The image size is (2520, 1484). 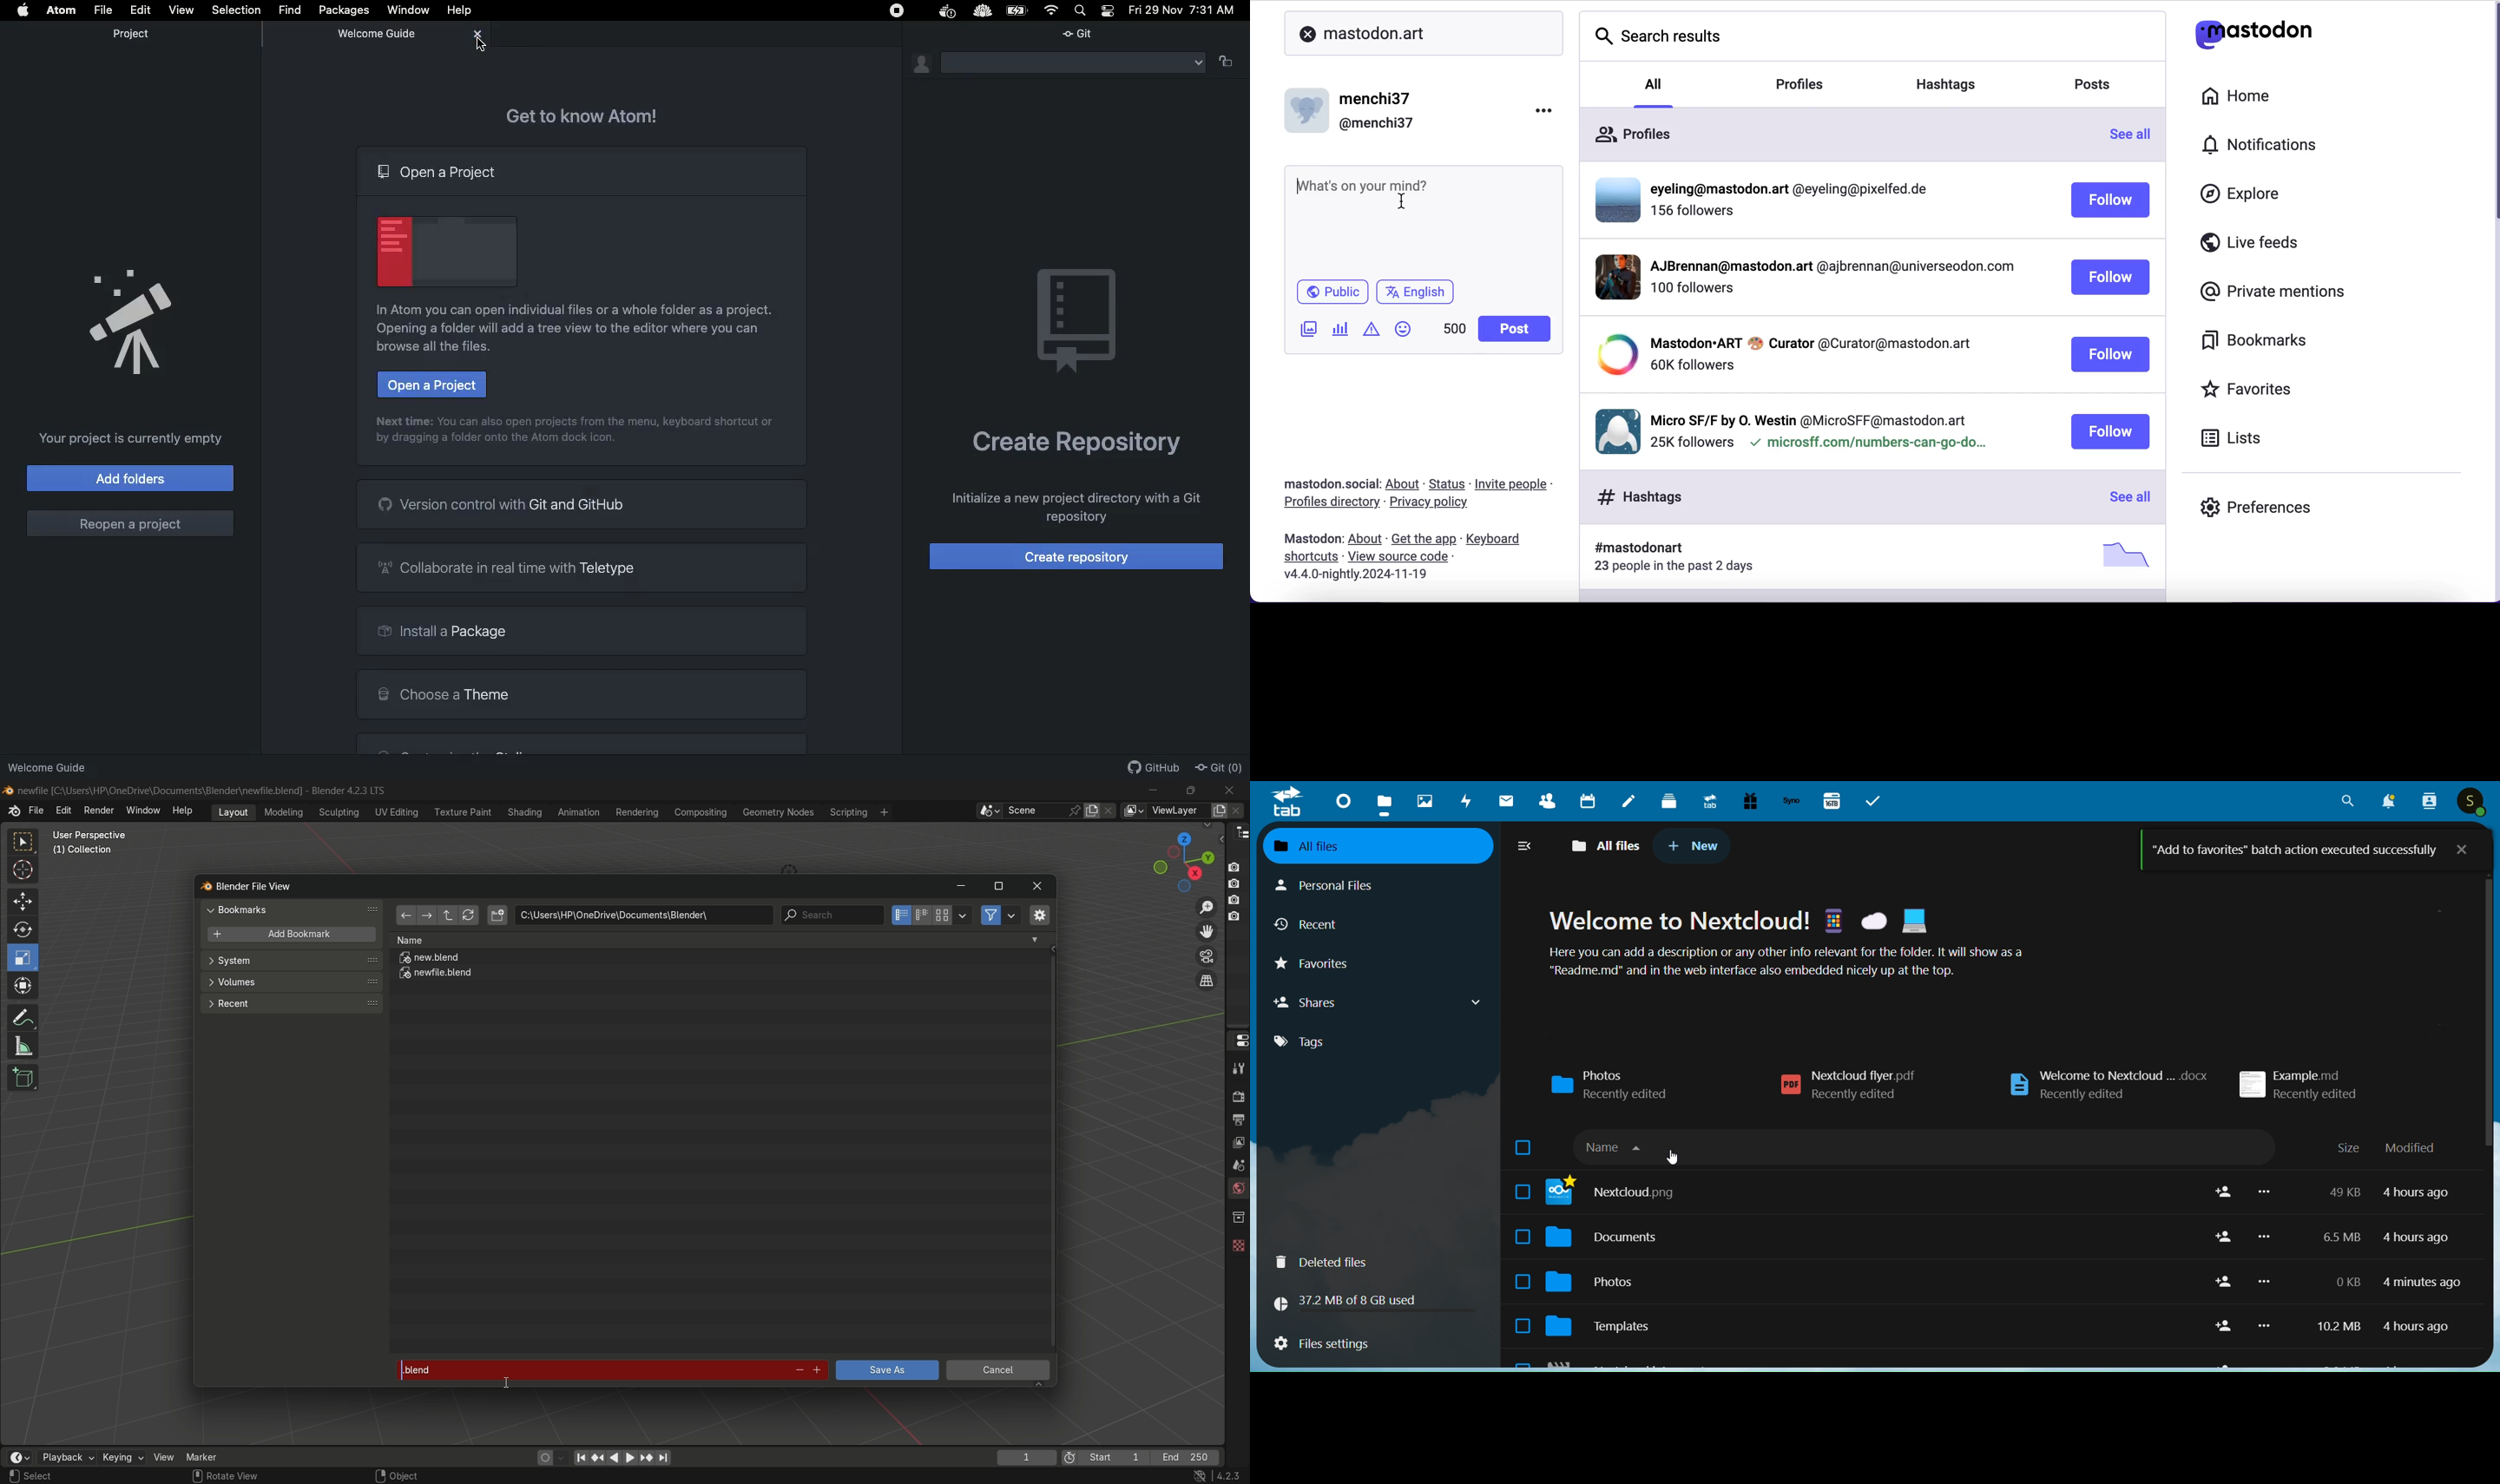 I want to click on properties, so click(x=1237, y=1039).